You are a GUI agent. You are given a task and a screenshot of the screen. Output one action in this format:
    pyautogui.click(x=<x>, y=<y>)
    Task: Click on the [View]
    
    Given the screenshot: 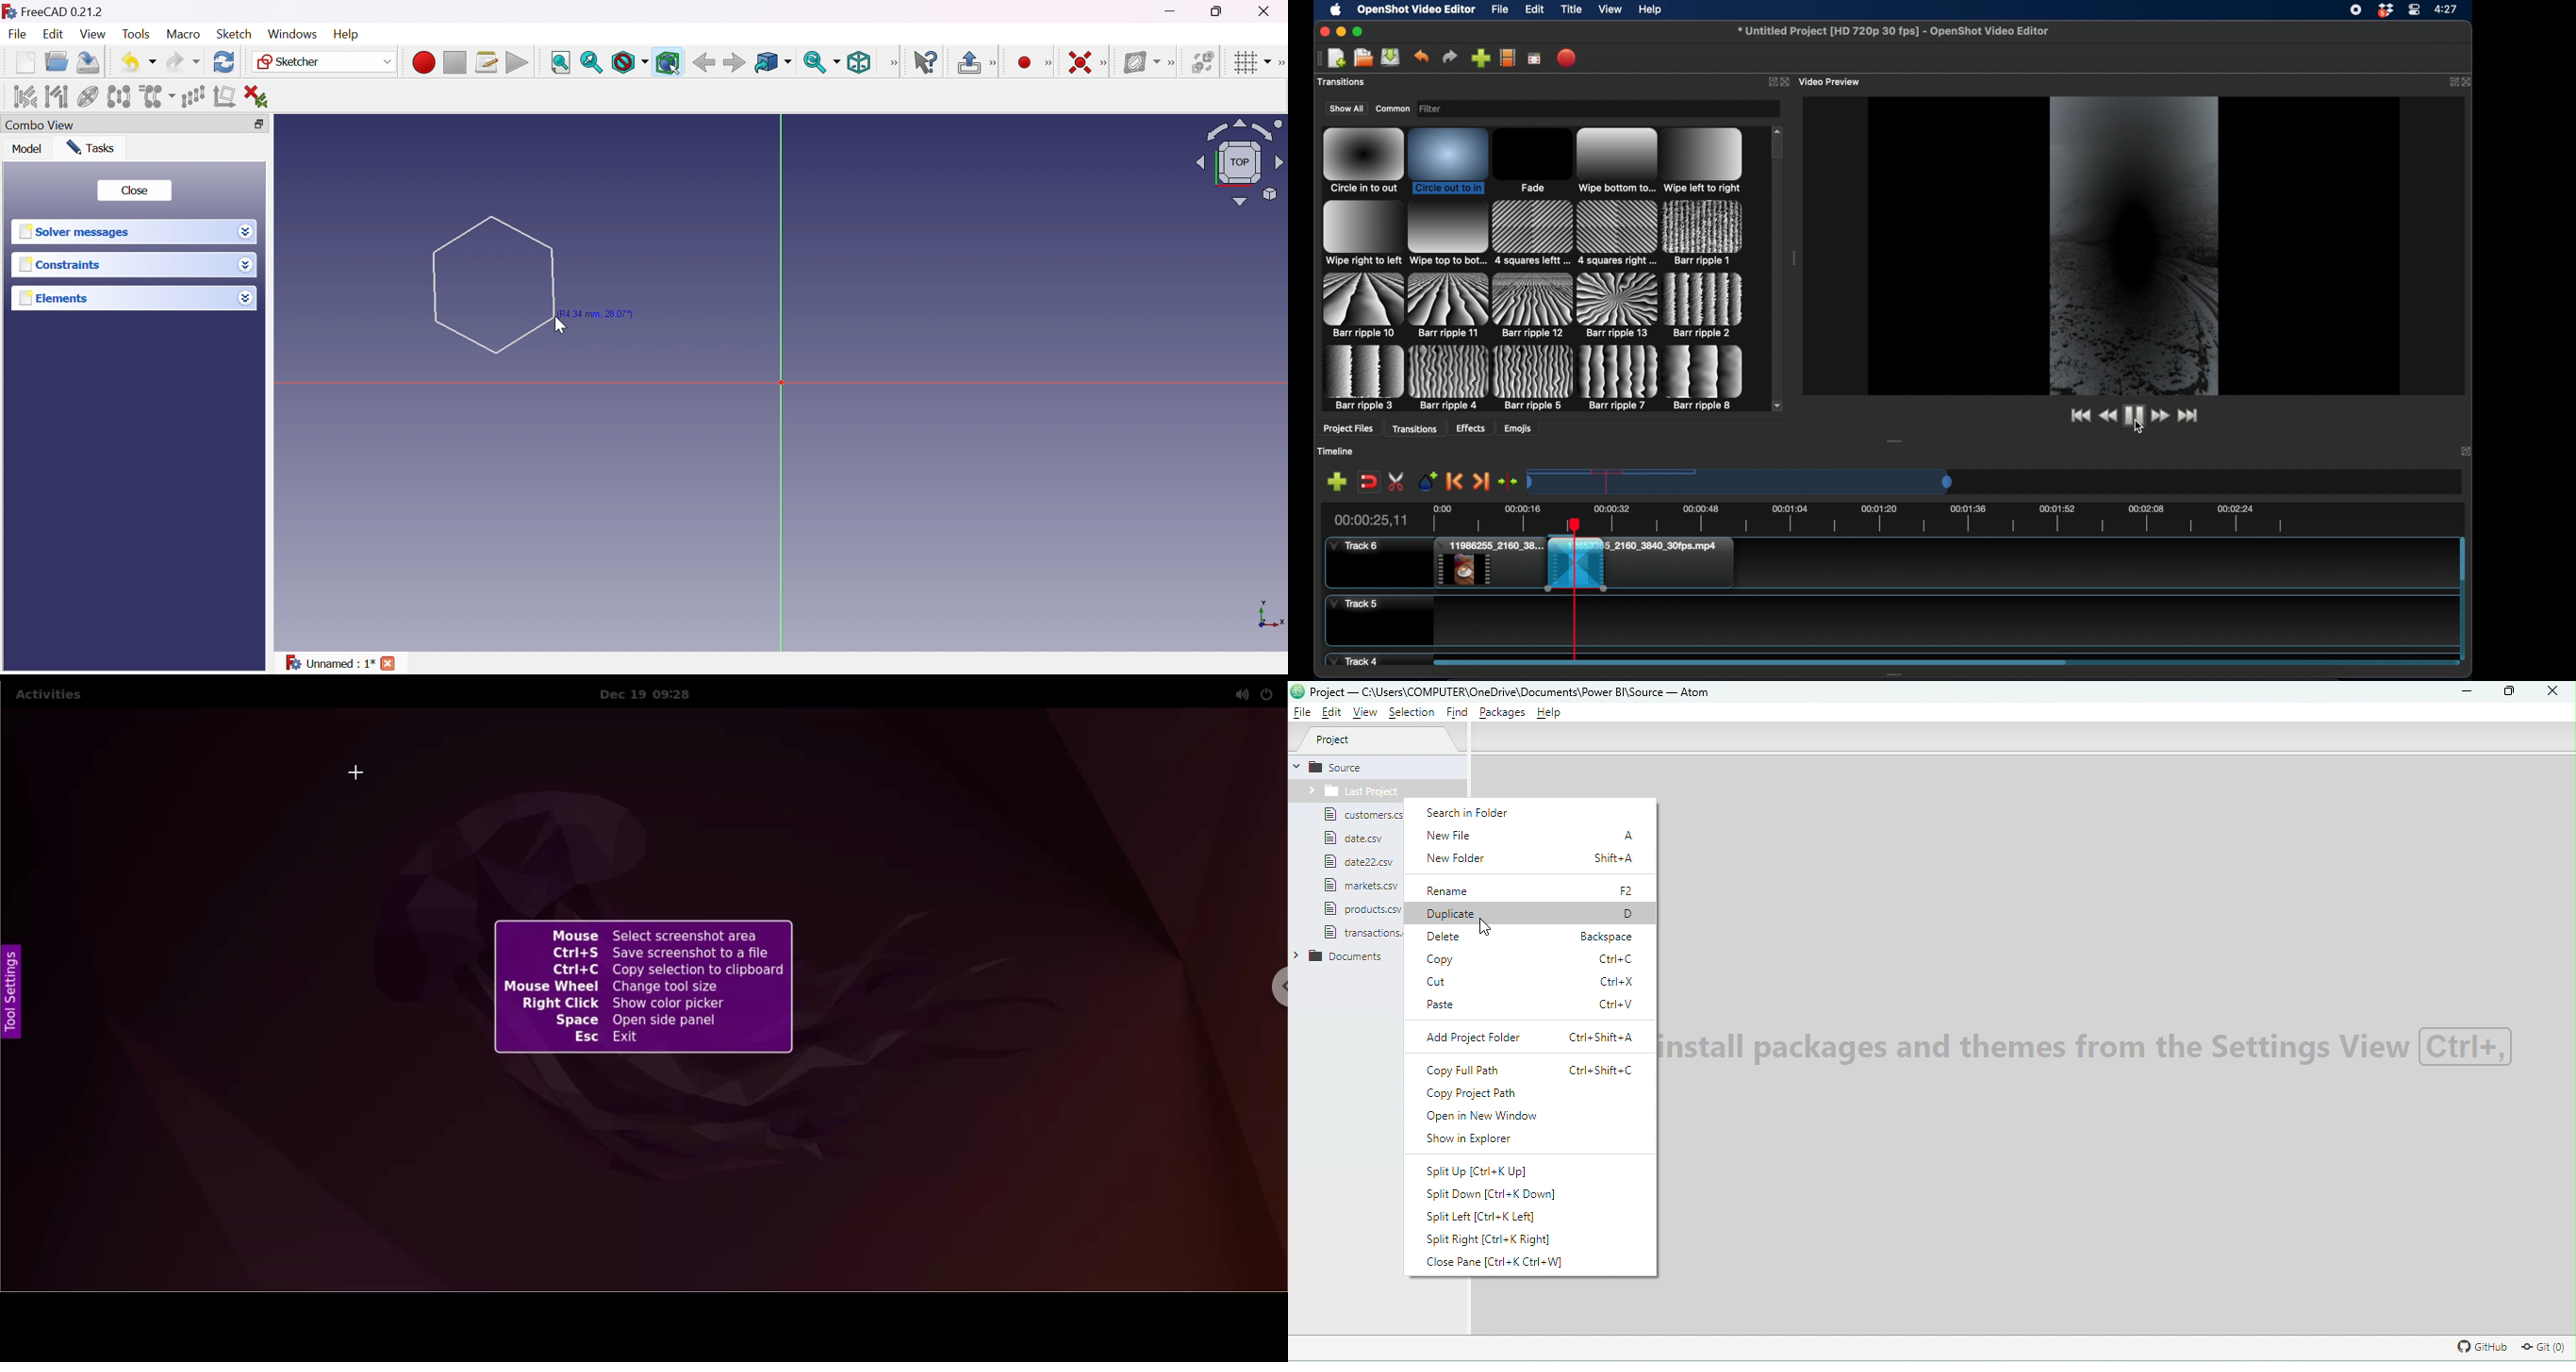 What is the action you would take?
    pyautogui.click(x=893, y=63)
    